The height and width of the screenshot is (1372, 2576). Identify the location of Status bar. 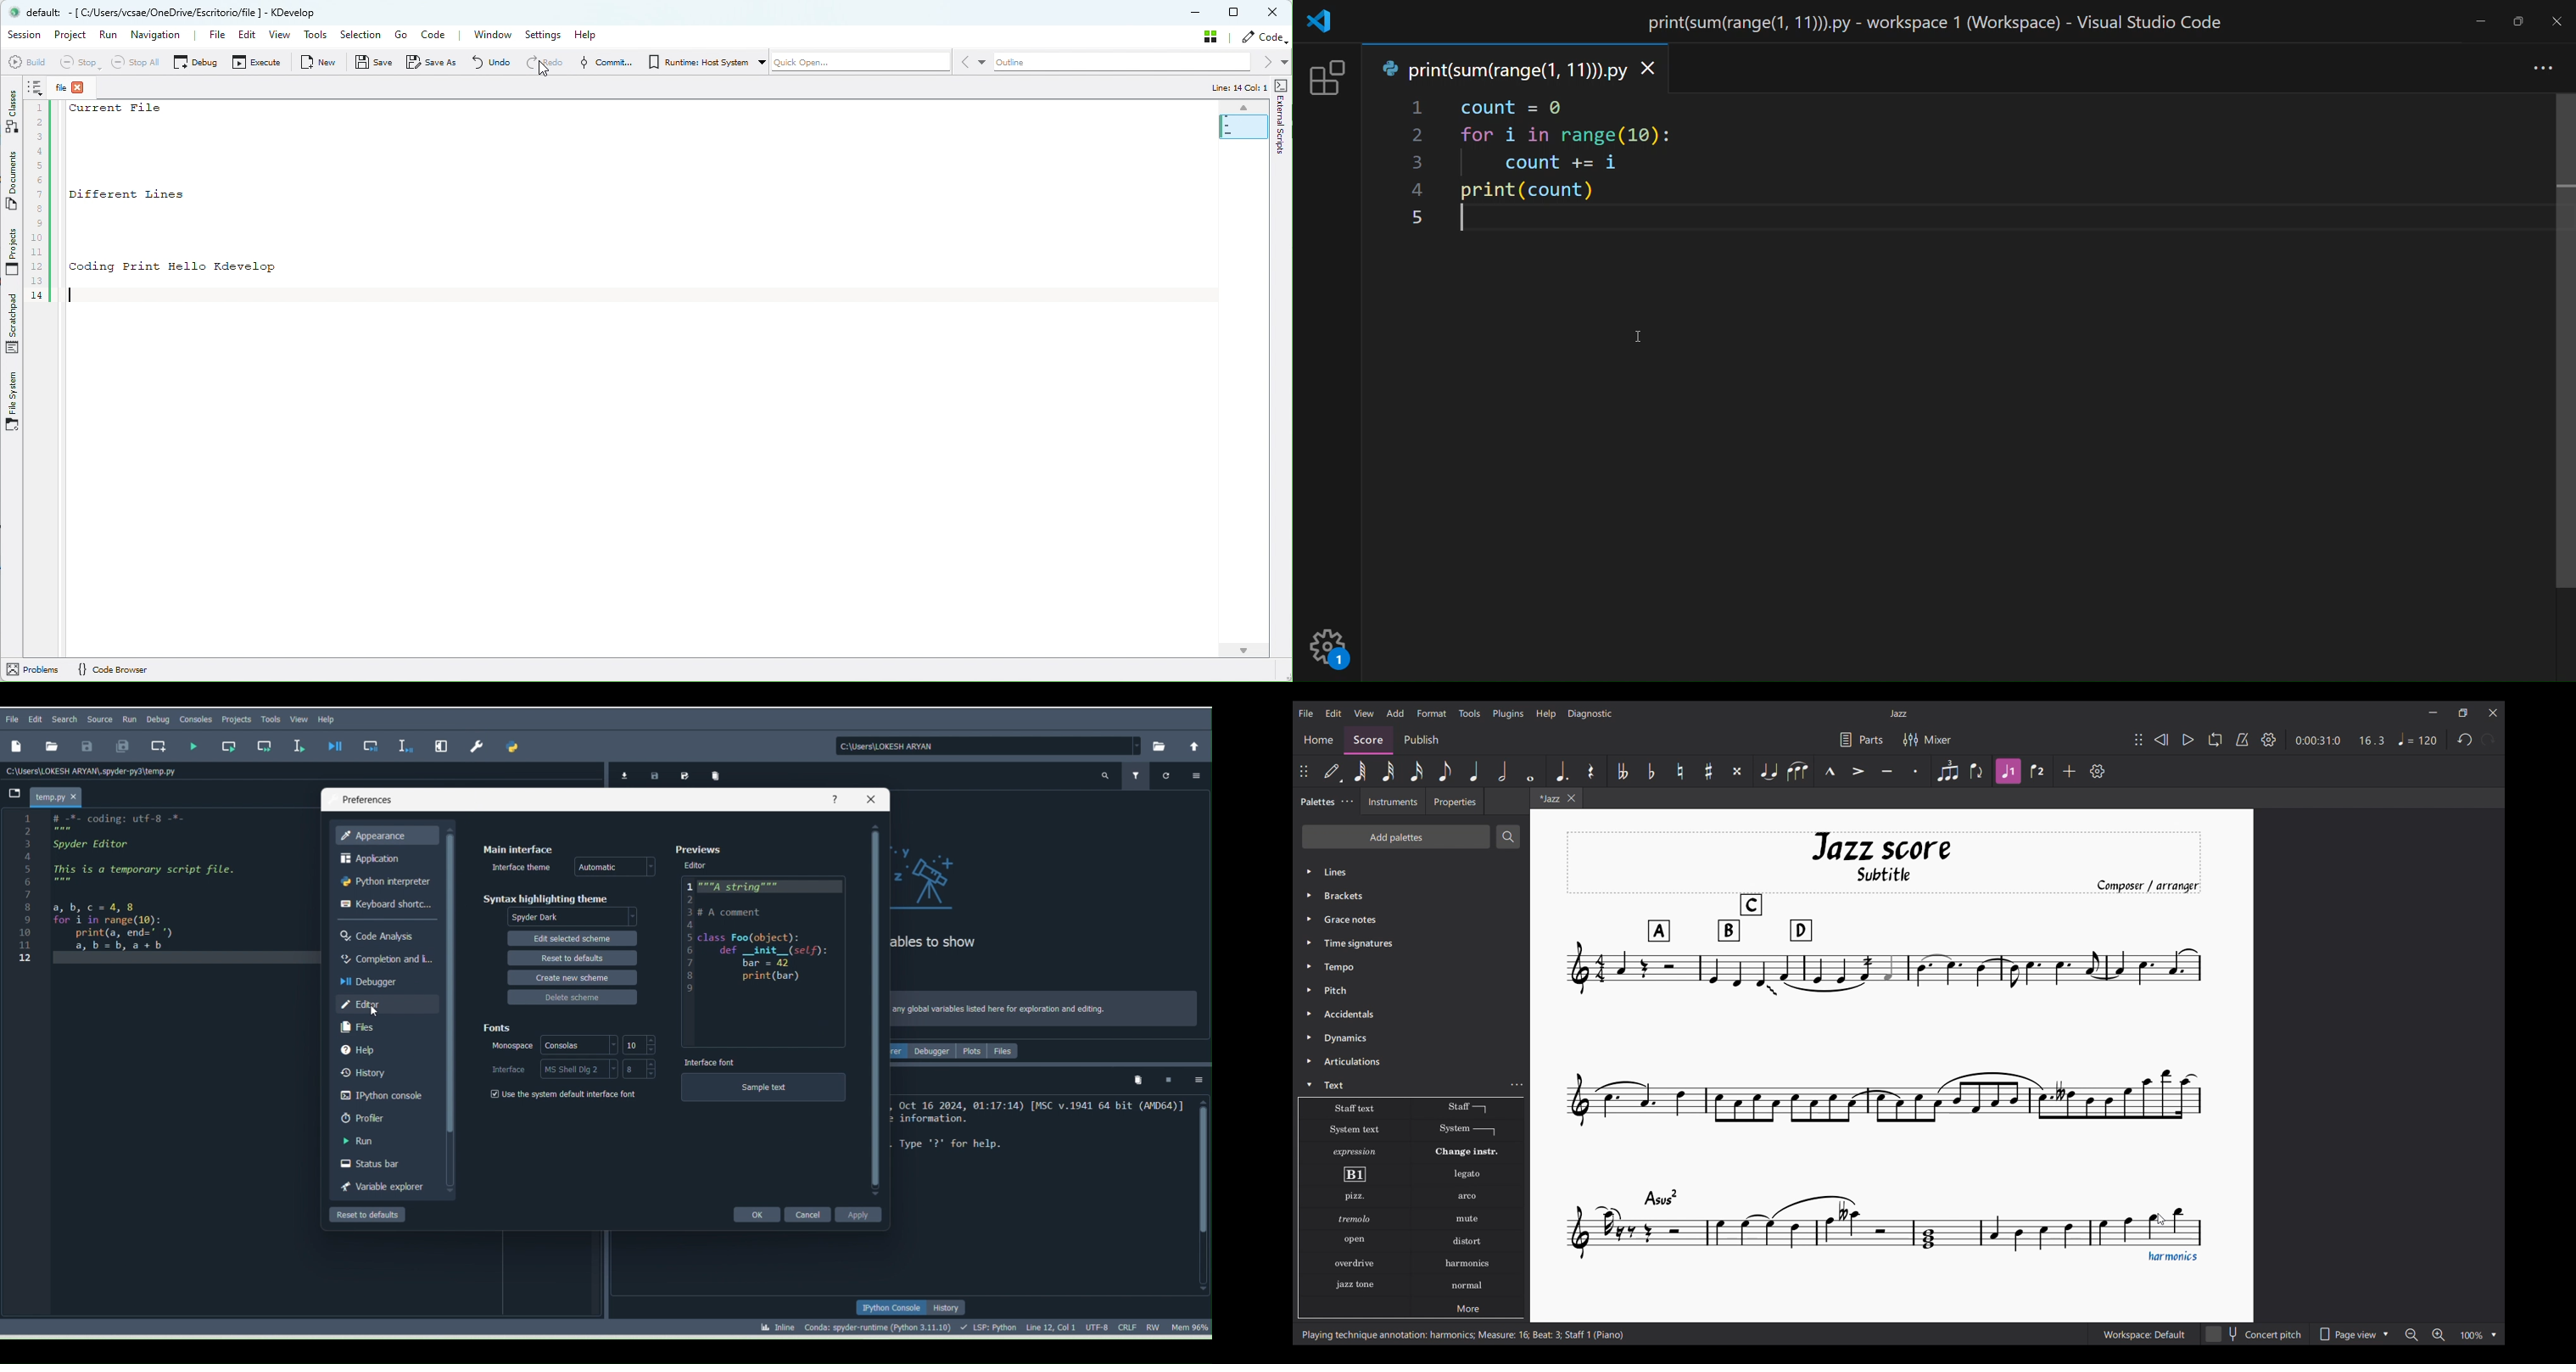
(383, 1161).